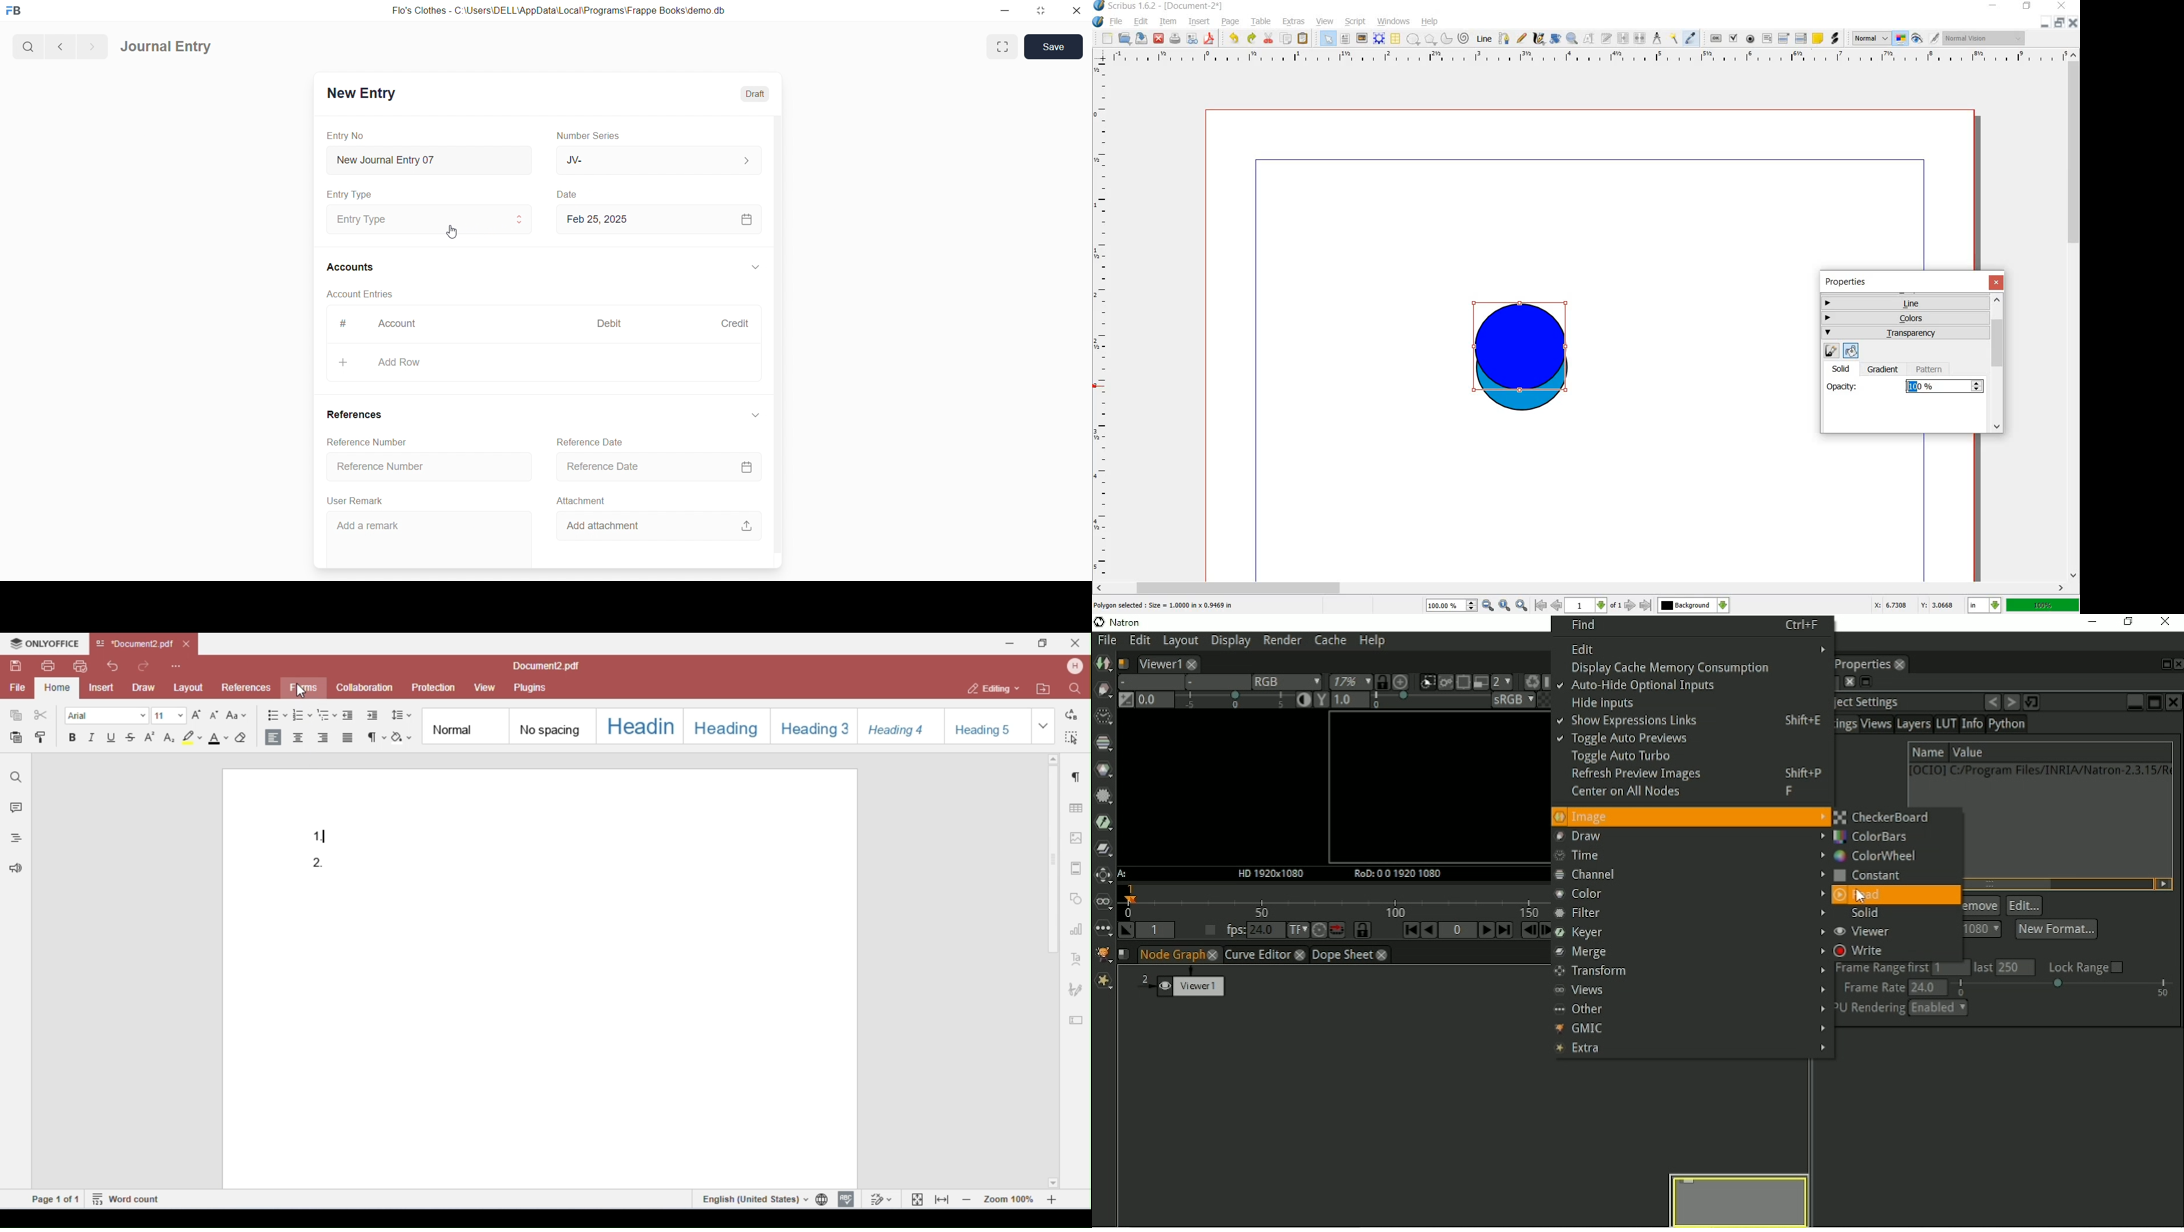  What do you see at coordinates (1914, 605) in the screenshot?
I see `X: 3.3487   Y: 2.7579` at bounding box center [1914, 605].